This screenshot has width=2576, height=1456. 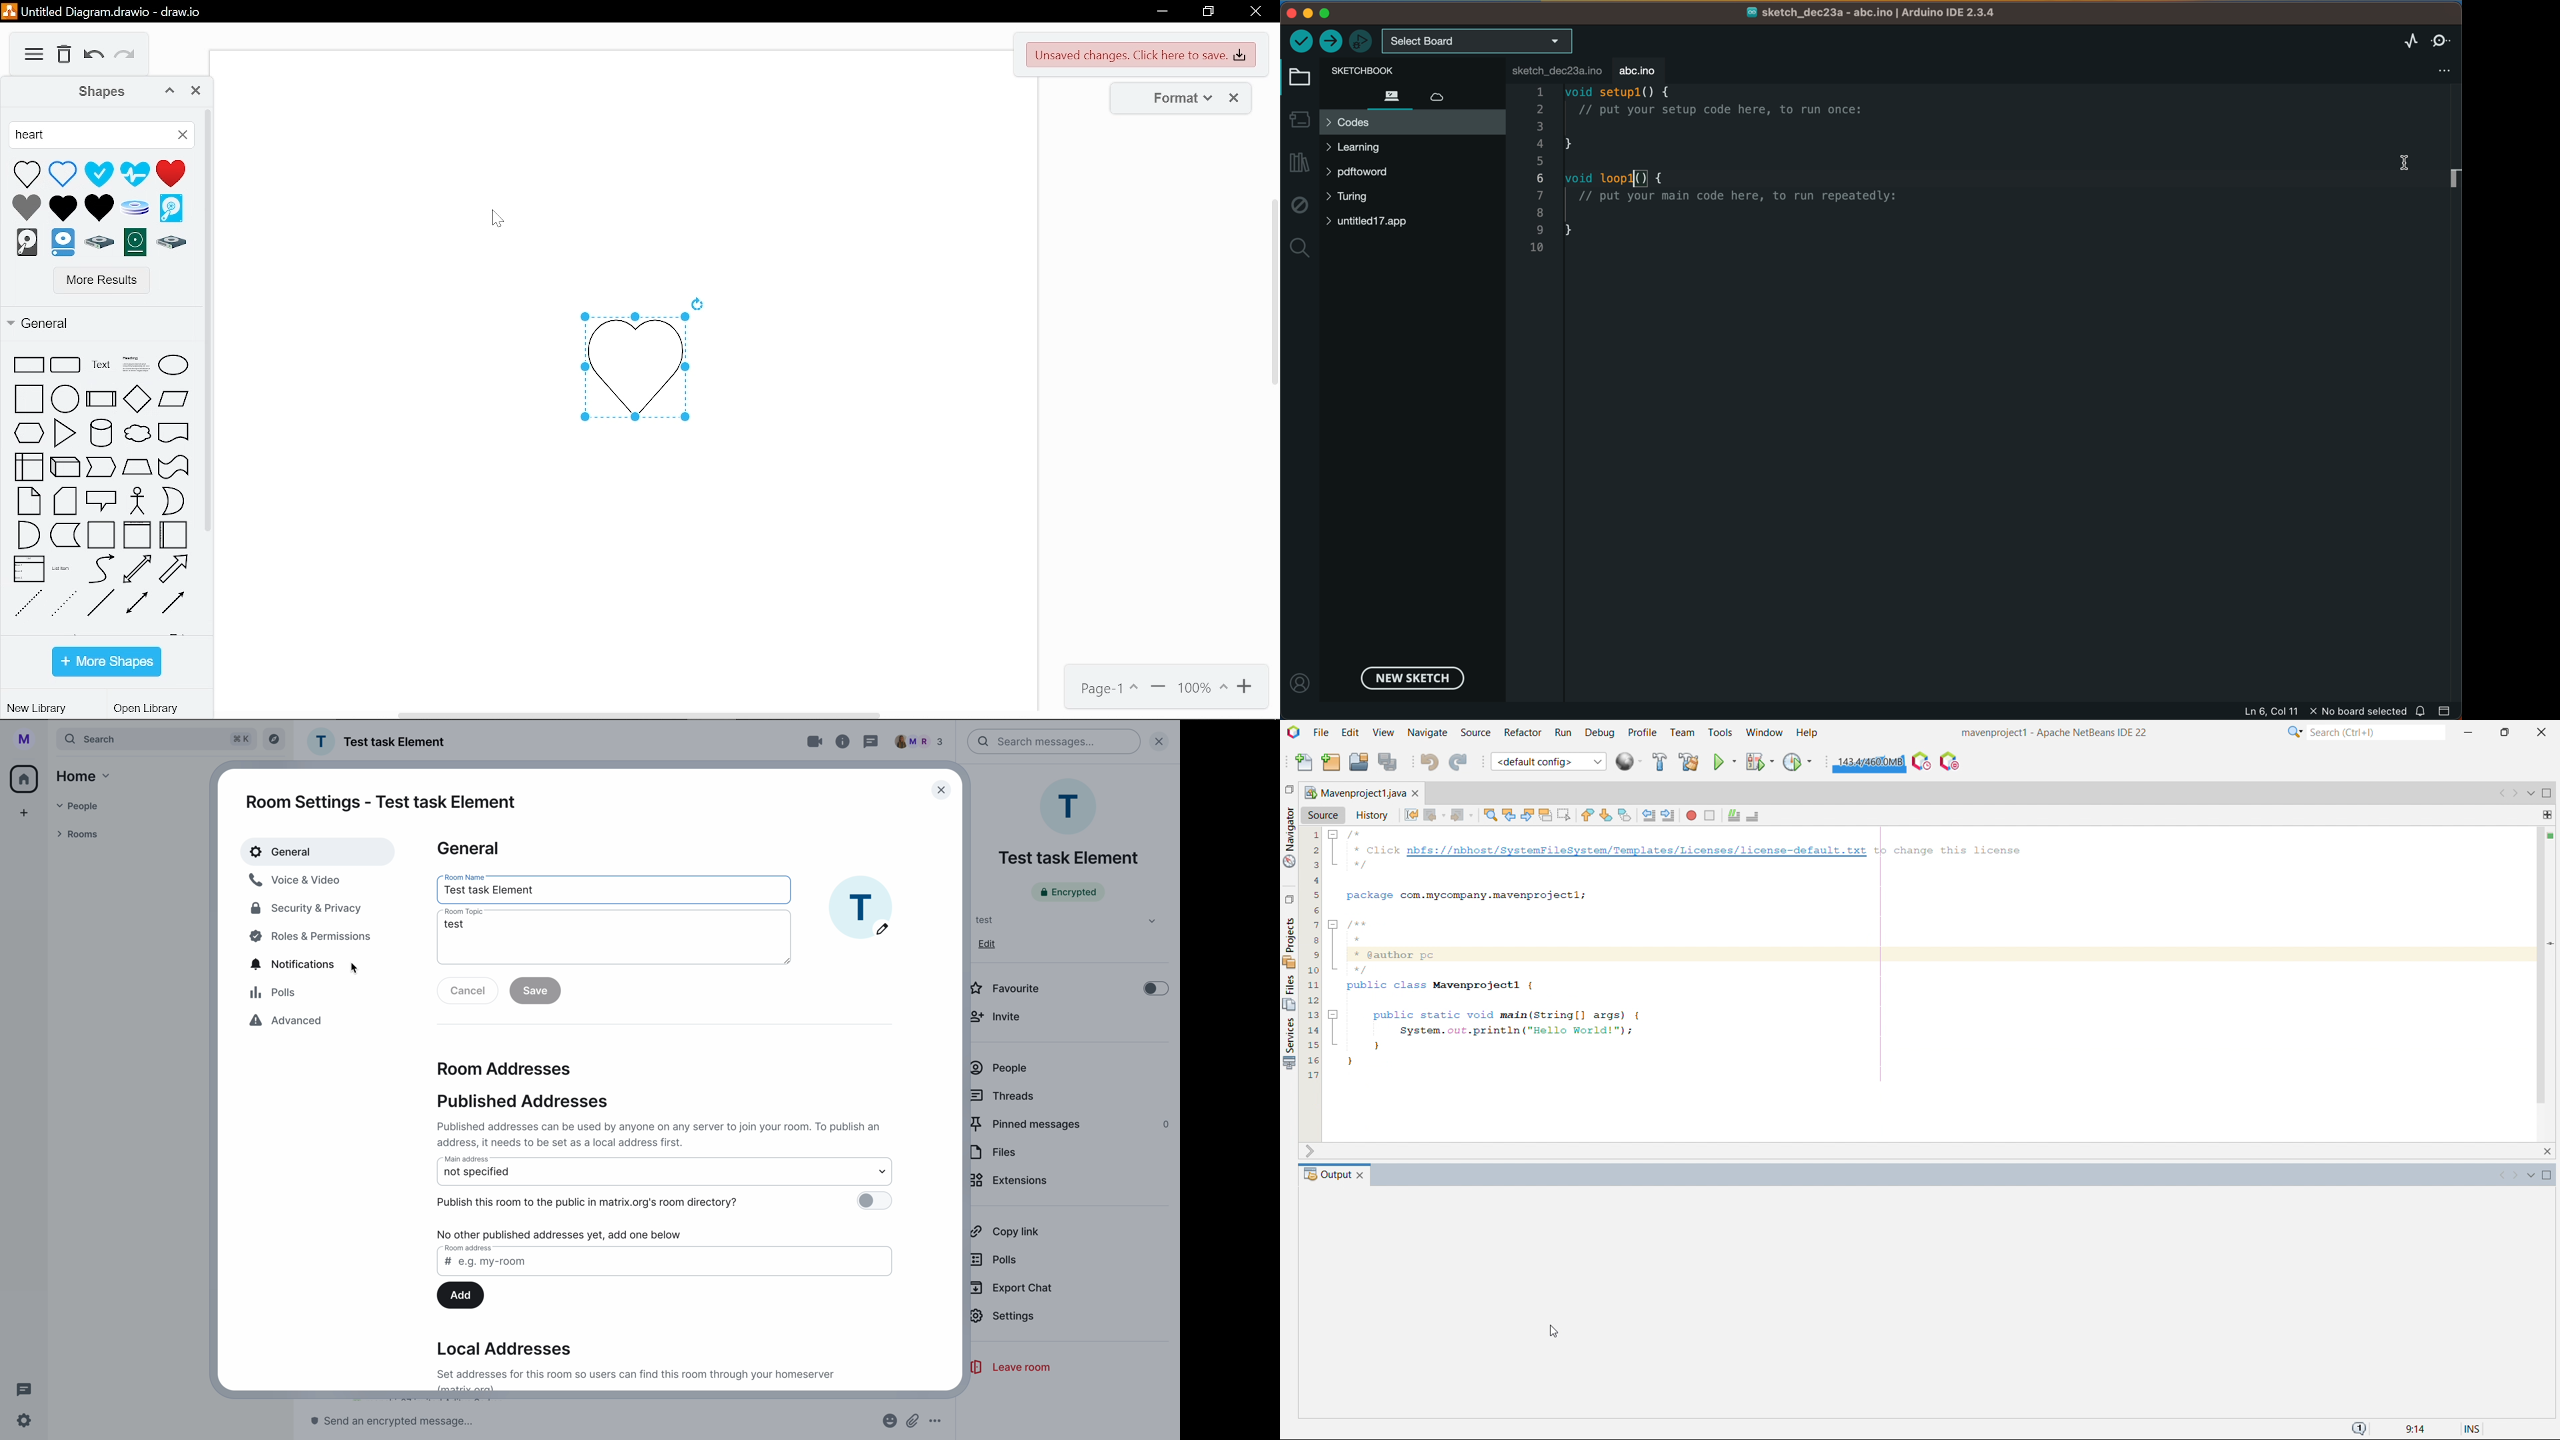 What do you see at coordinates (1237, 98) in the screenshot?
I see `close` at bounding box center [1237, 98].